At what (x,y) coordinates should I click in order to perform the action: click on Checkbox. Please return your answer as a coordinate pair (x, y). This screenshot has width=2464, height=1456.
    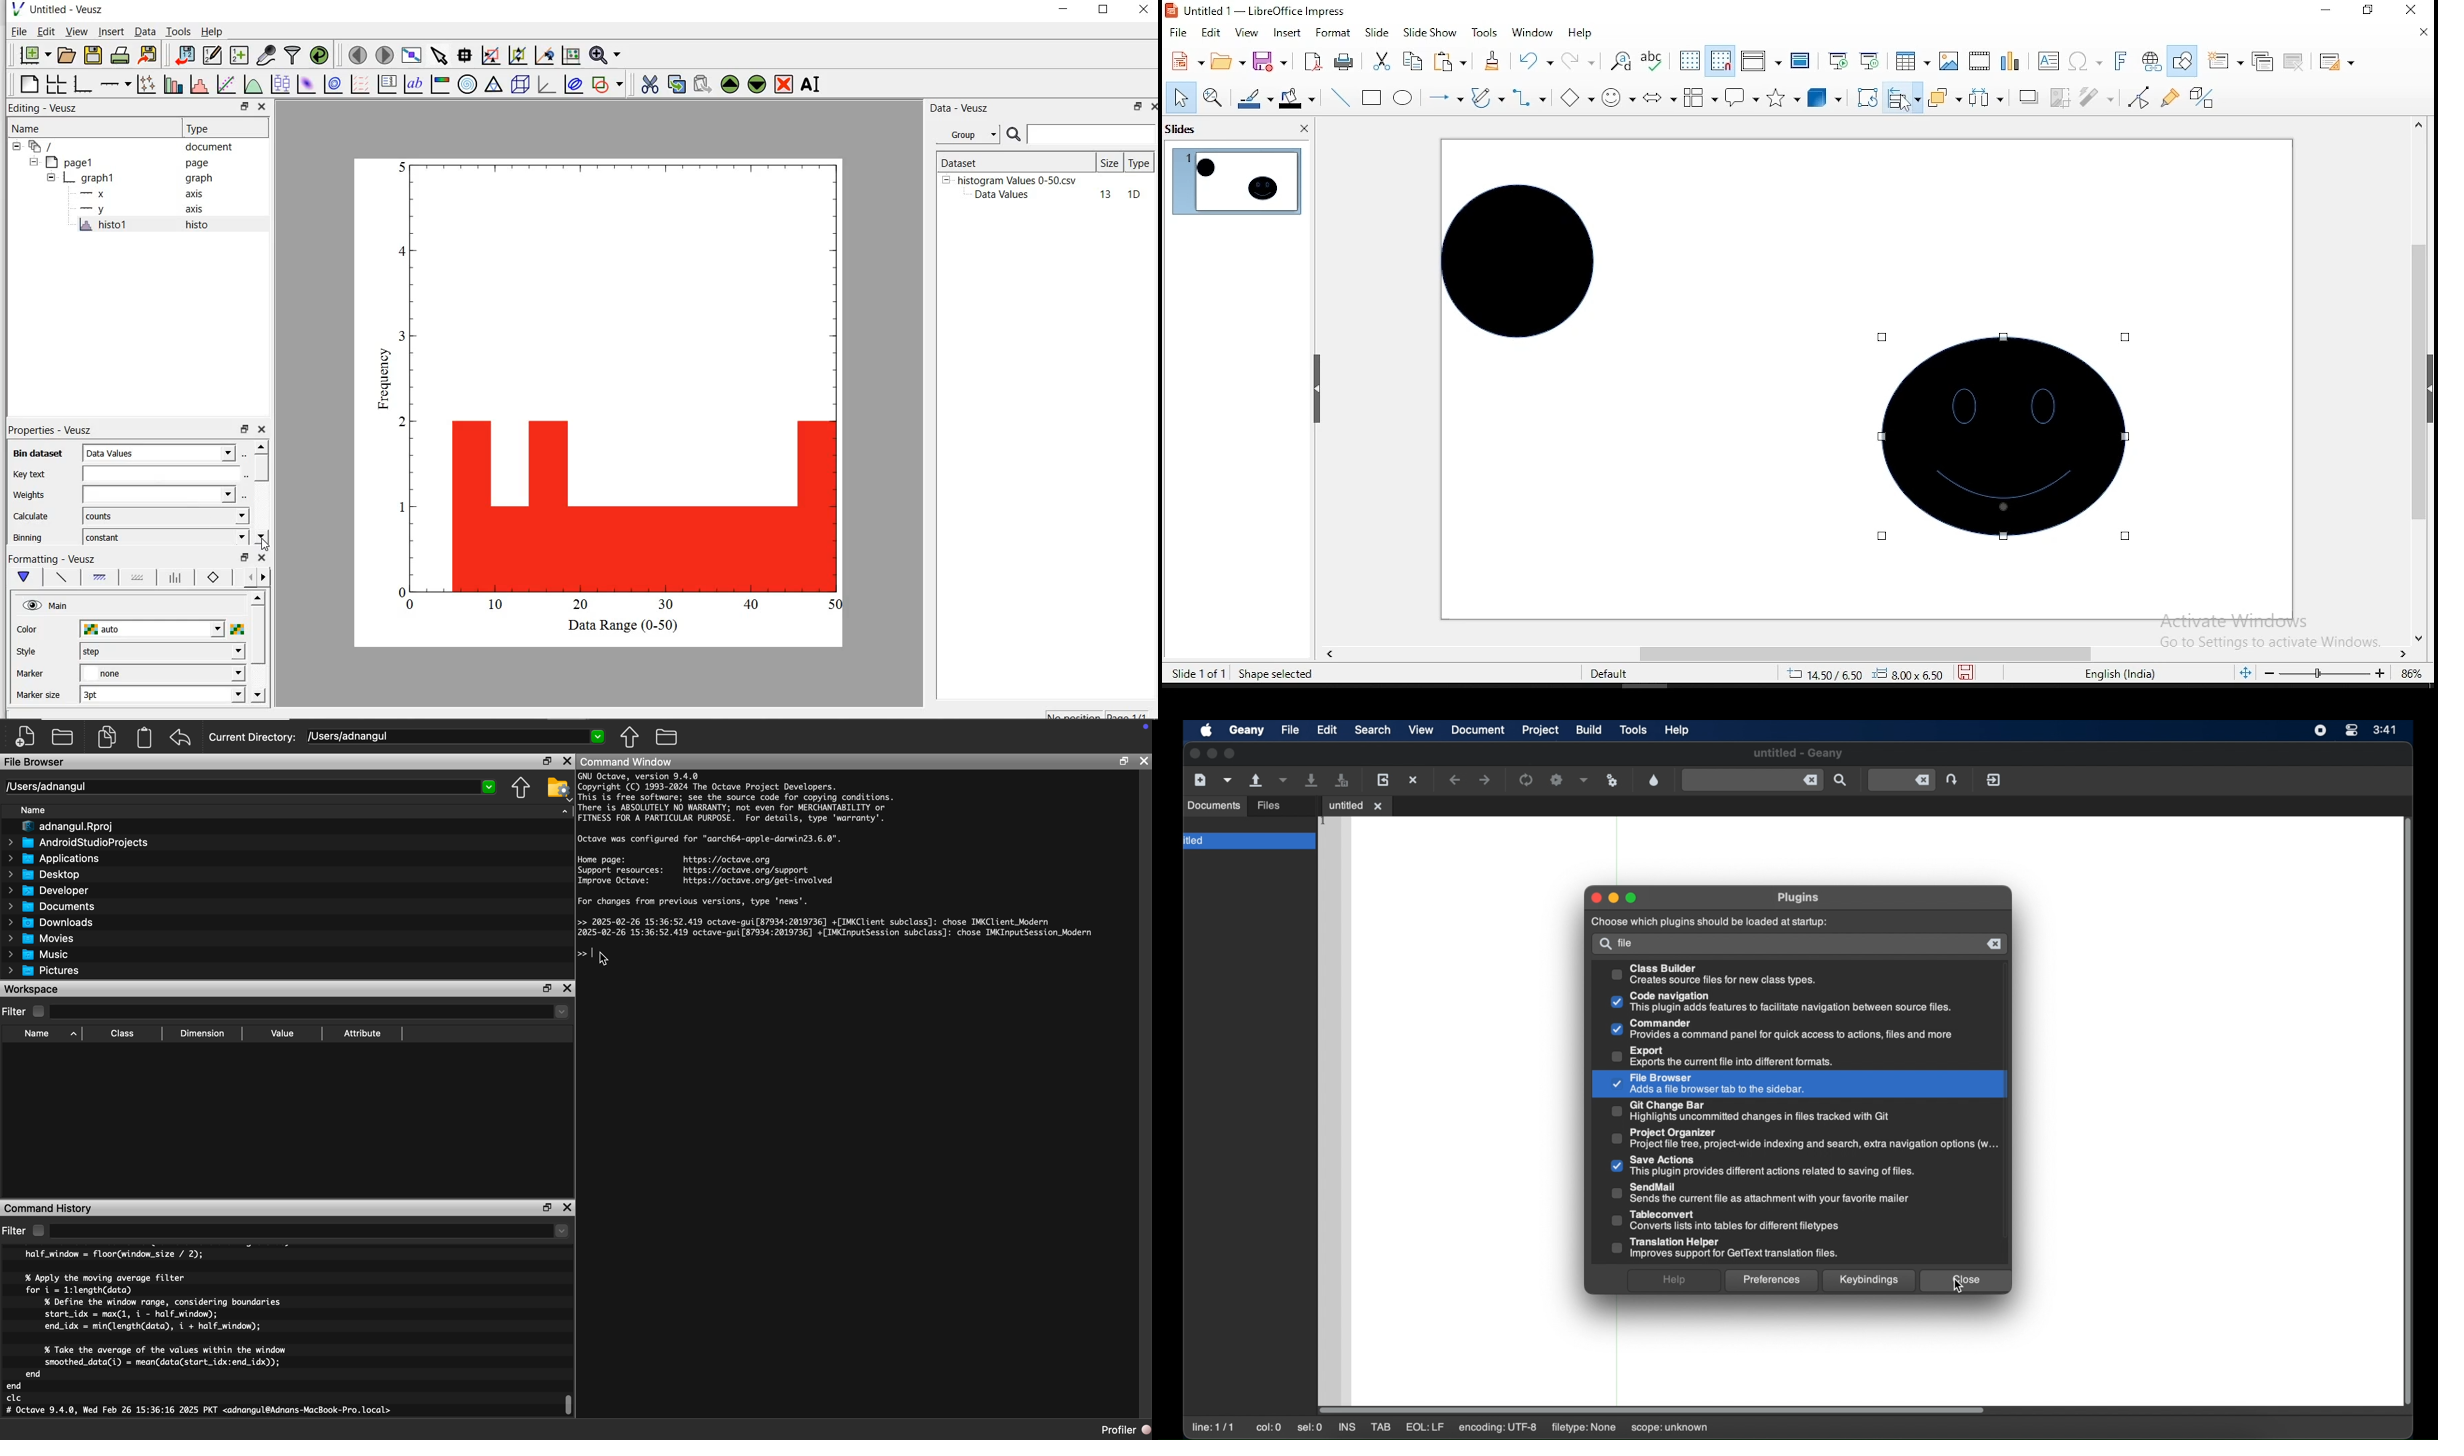
    Looking at the image, I should click on (38, 1012).